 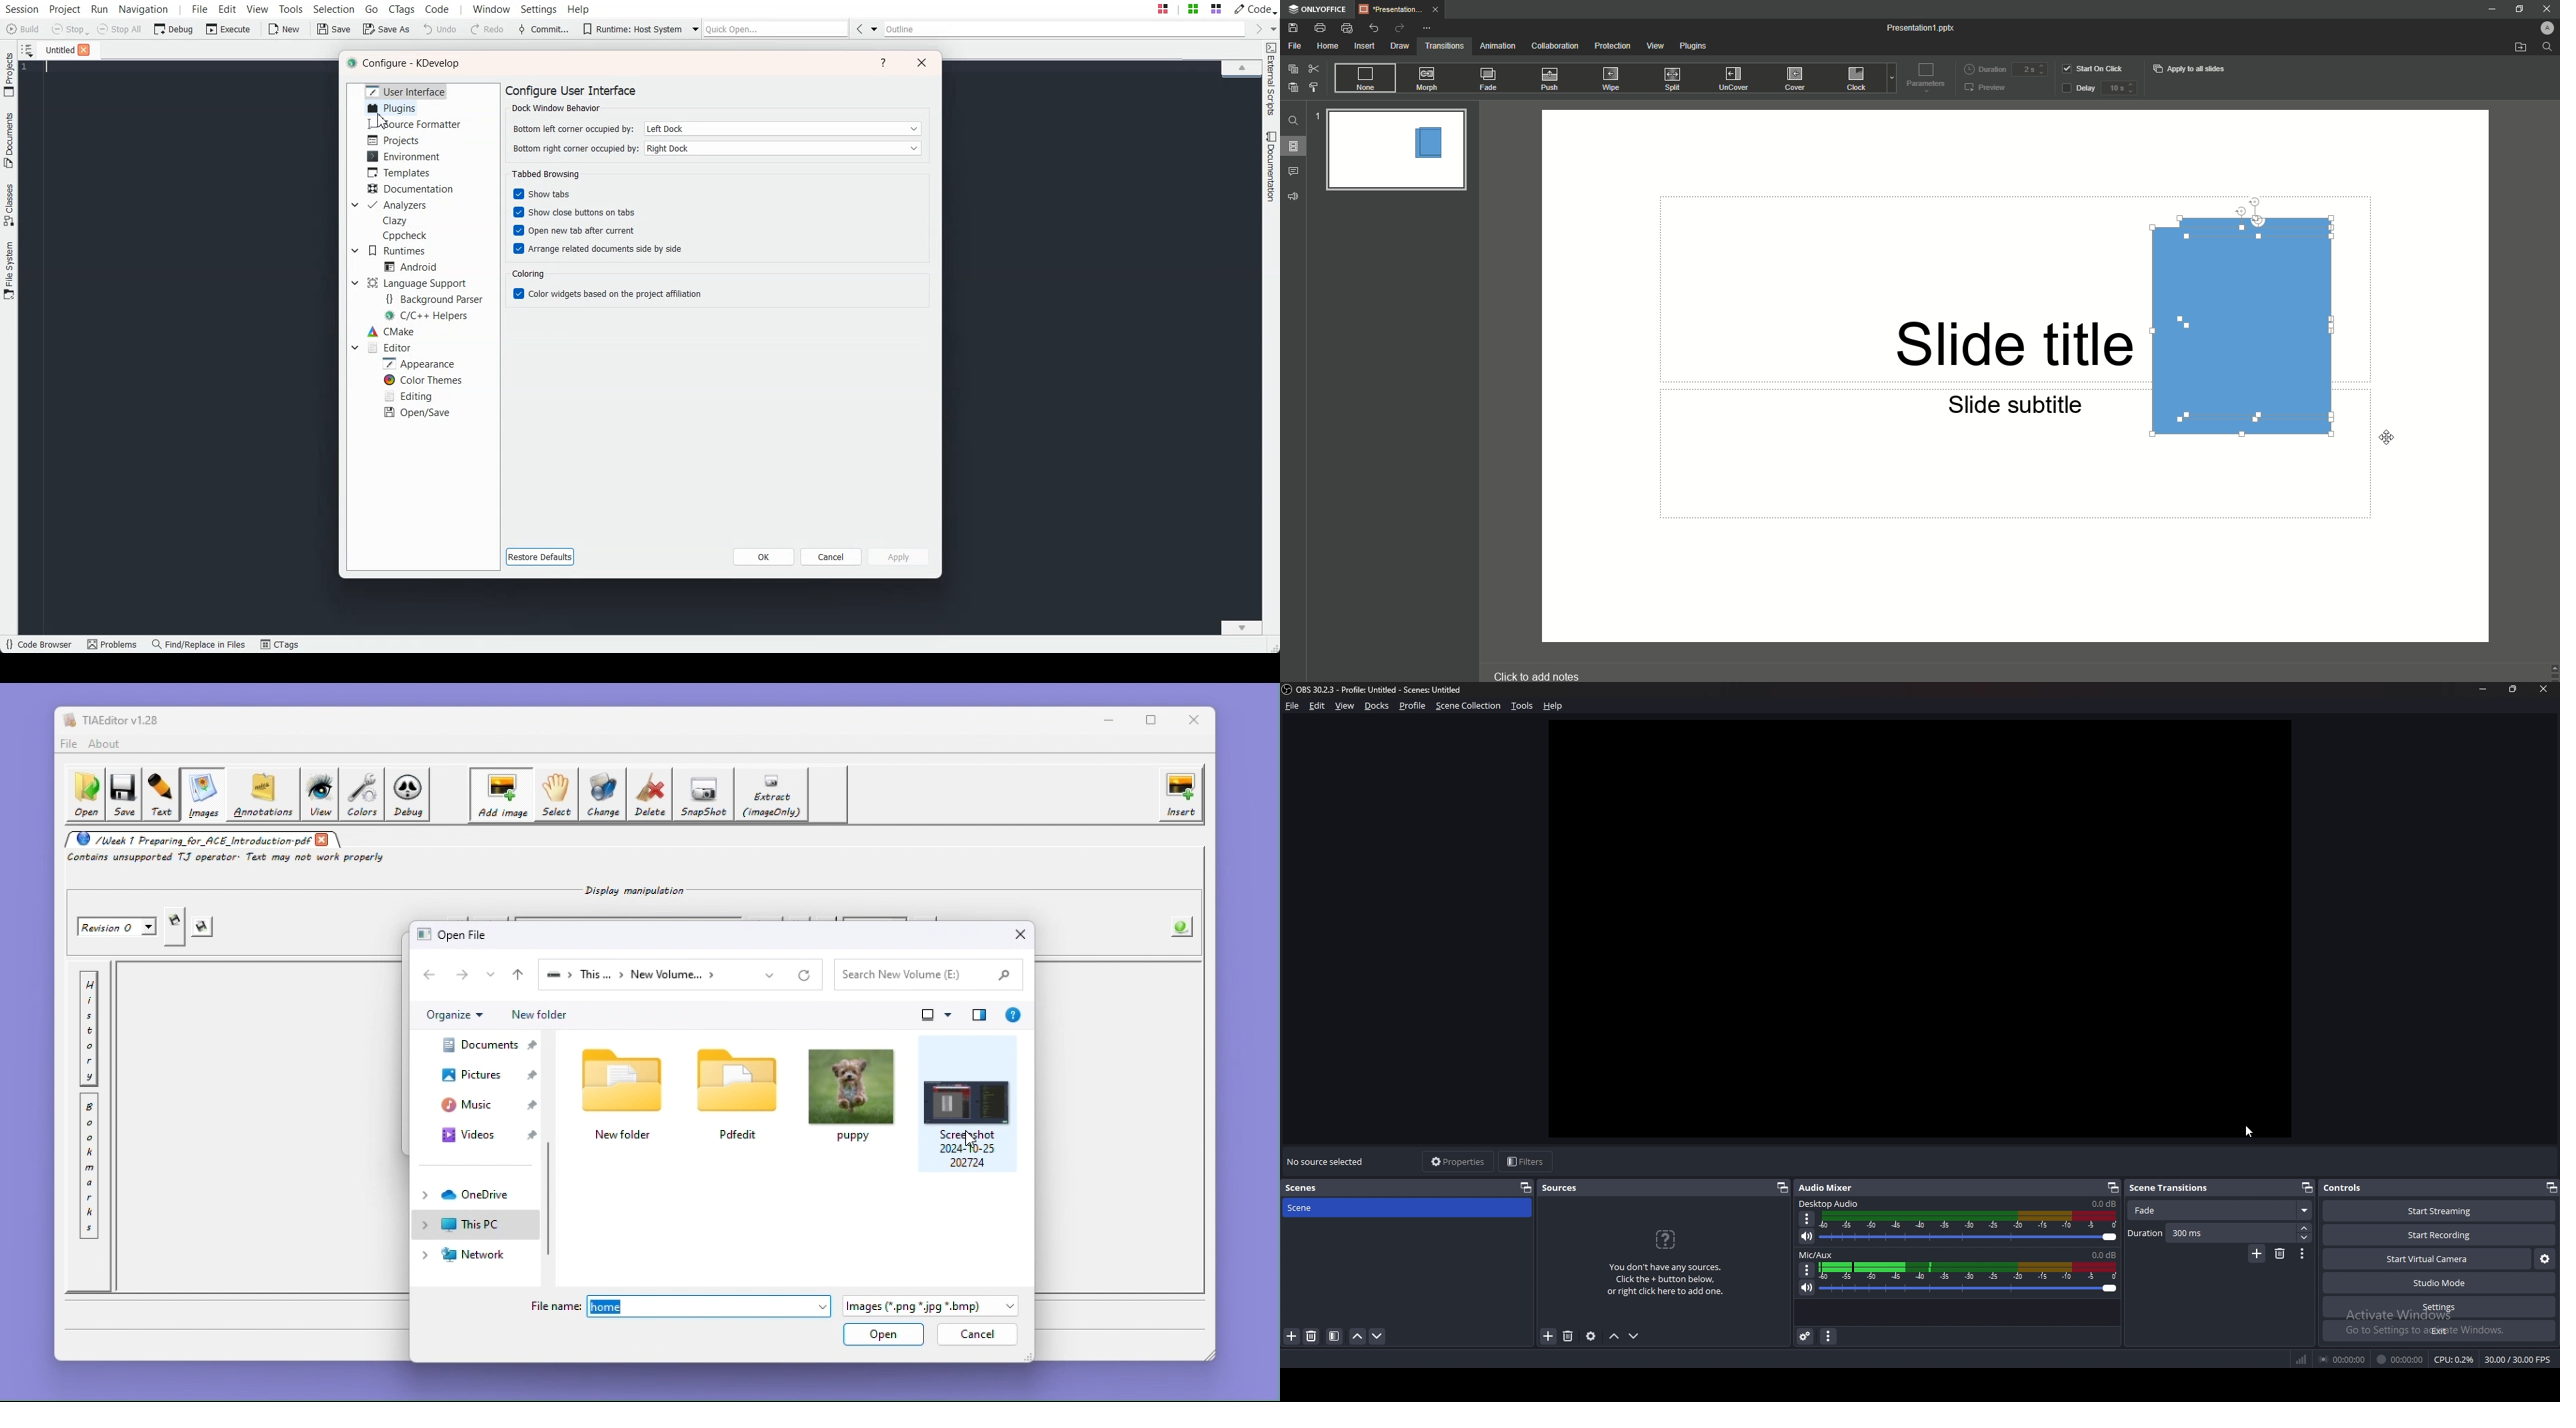 What do you see at coordinates (1807, 1270) in the screenshot?
I see `options` at bounding box center [1807, 1270].